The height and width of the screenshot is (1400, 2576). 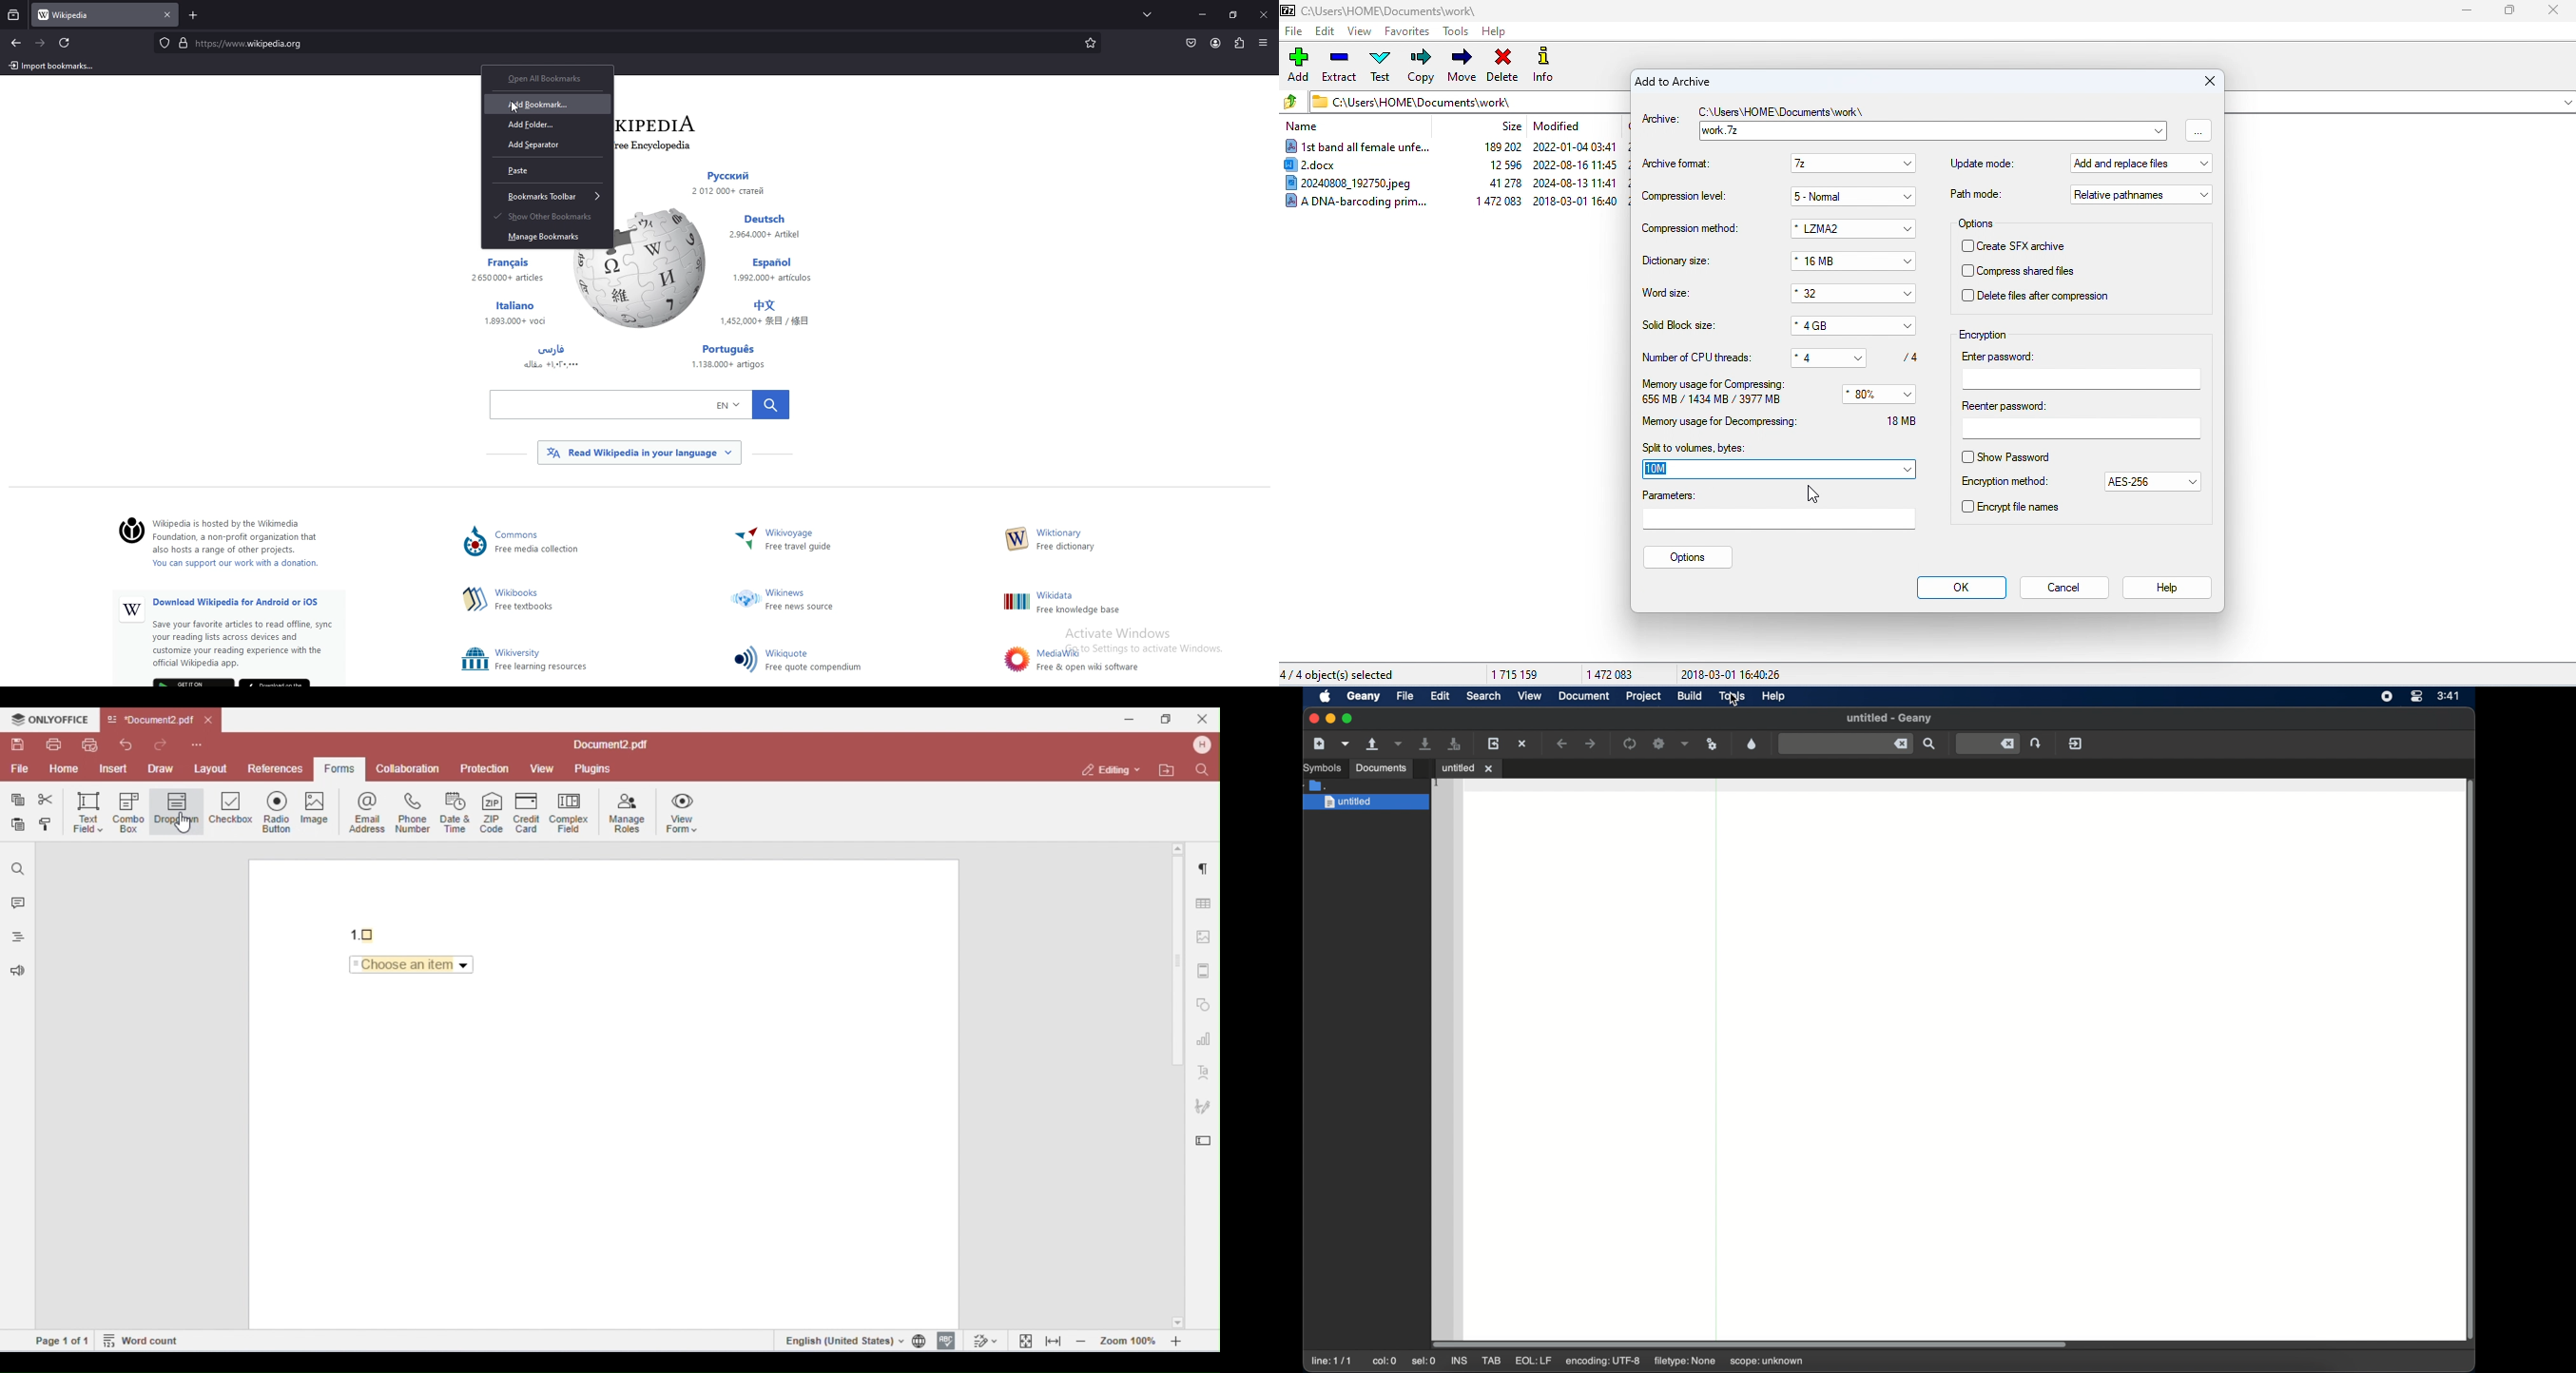 I want to click on jump to entered line number, so click(x=2036, y=743).